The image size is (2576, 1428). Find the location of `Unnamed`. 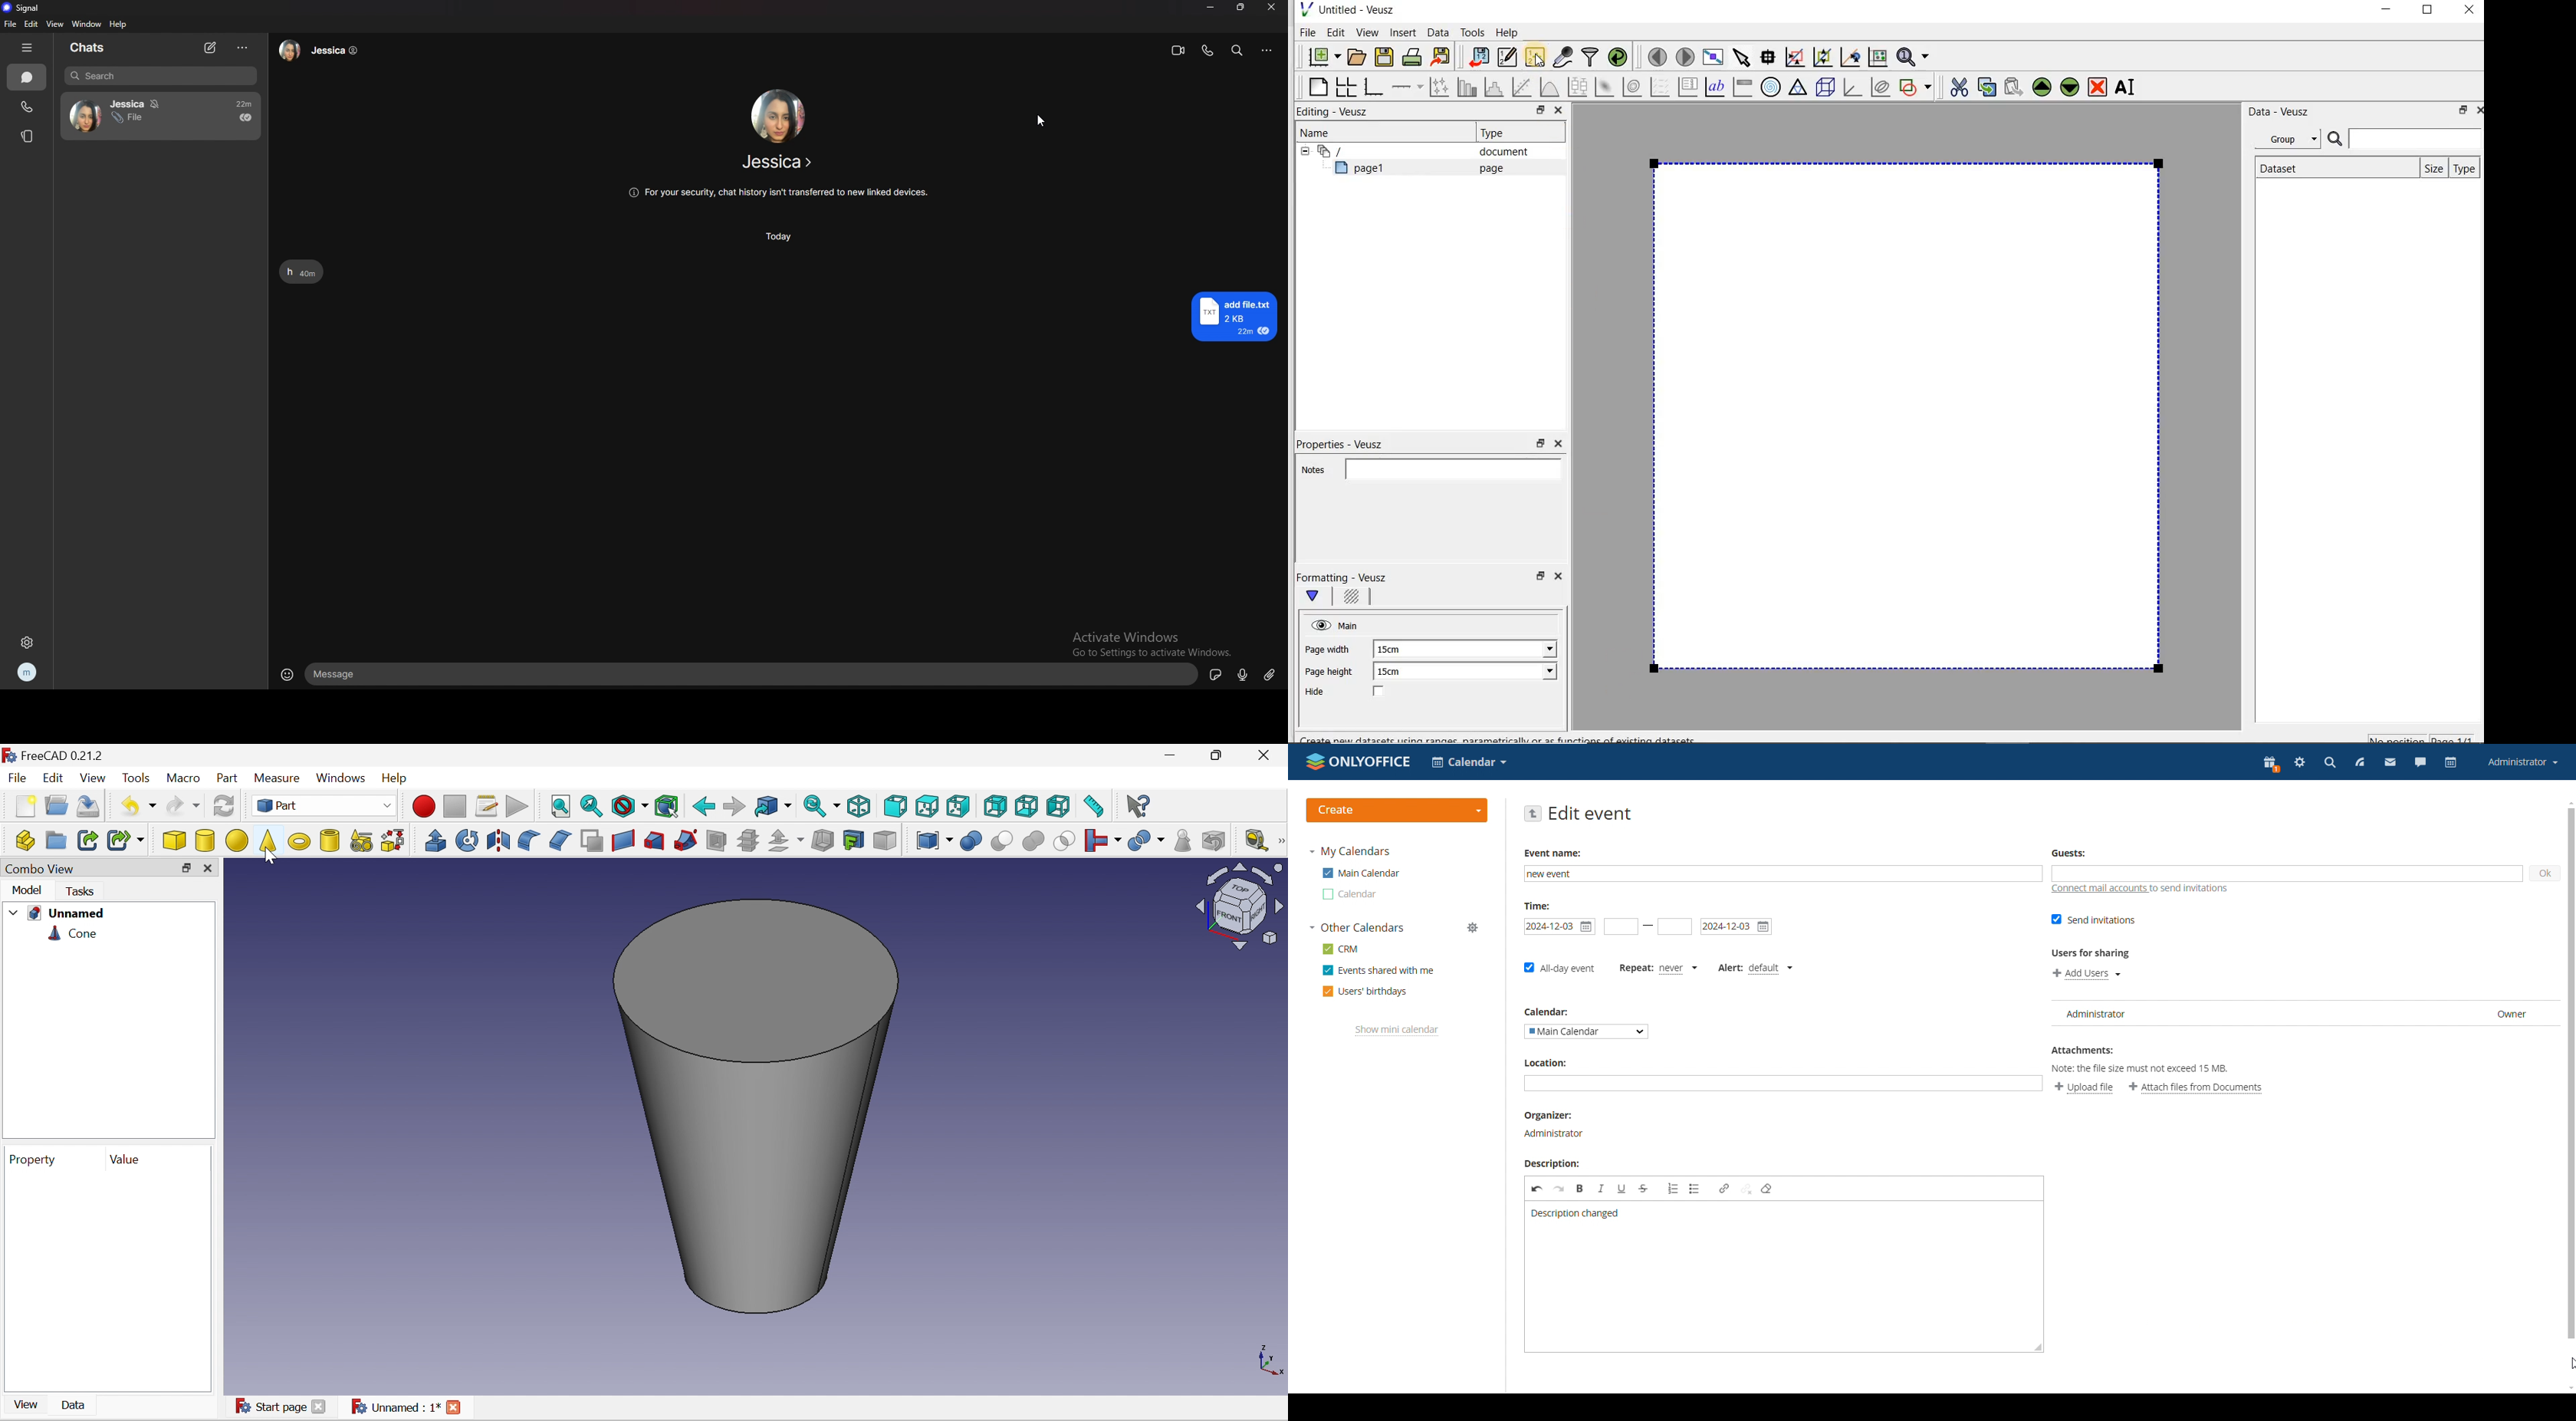

Unnamed is located at coordinates (59, 914).